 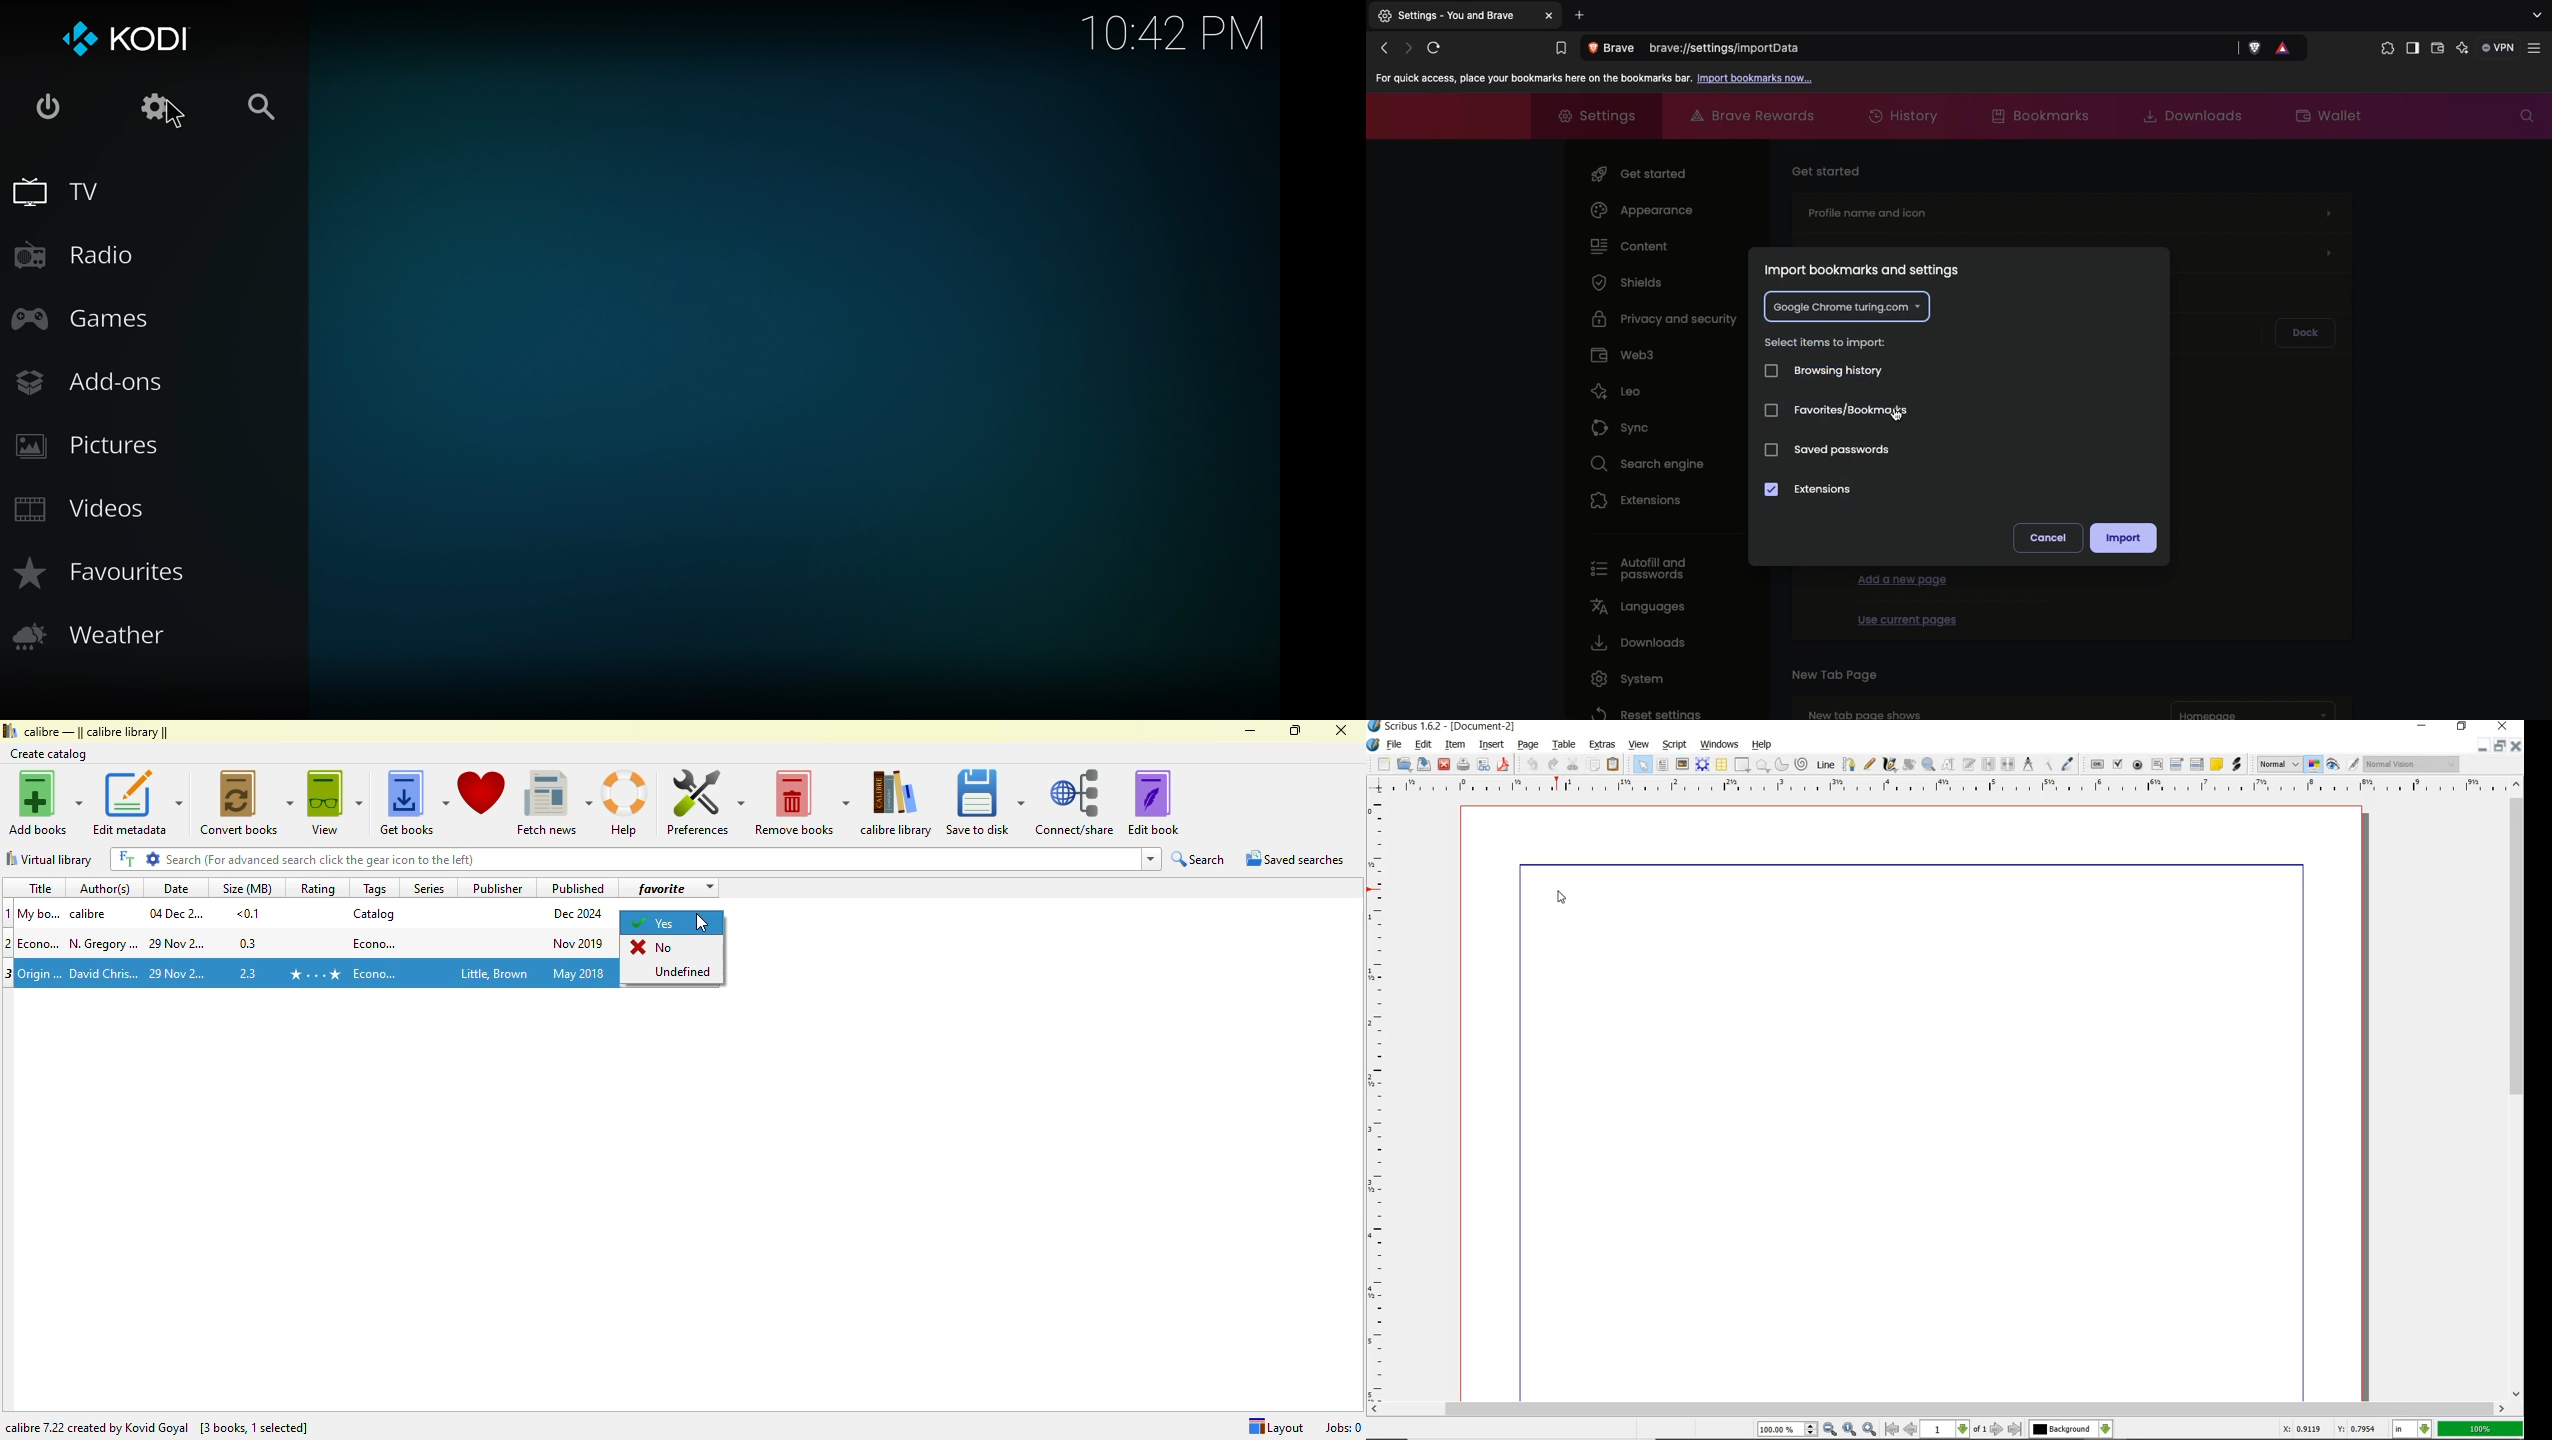 I want to click on help, so click(x=625, y=804).